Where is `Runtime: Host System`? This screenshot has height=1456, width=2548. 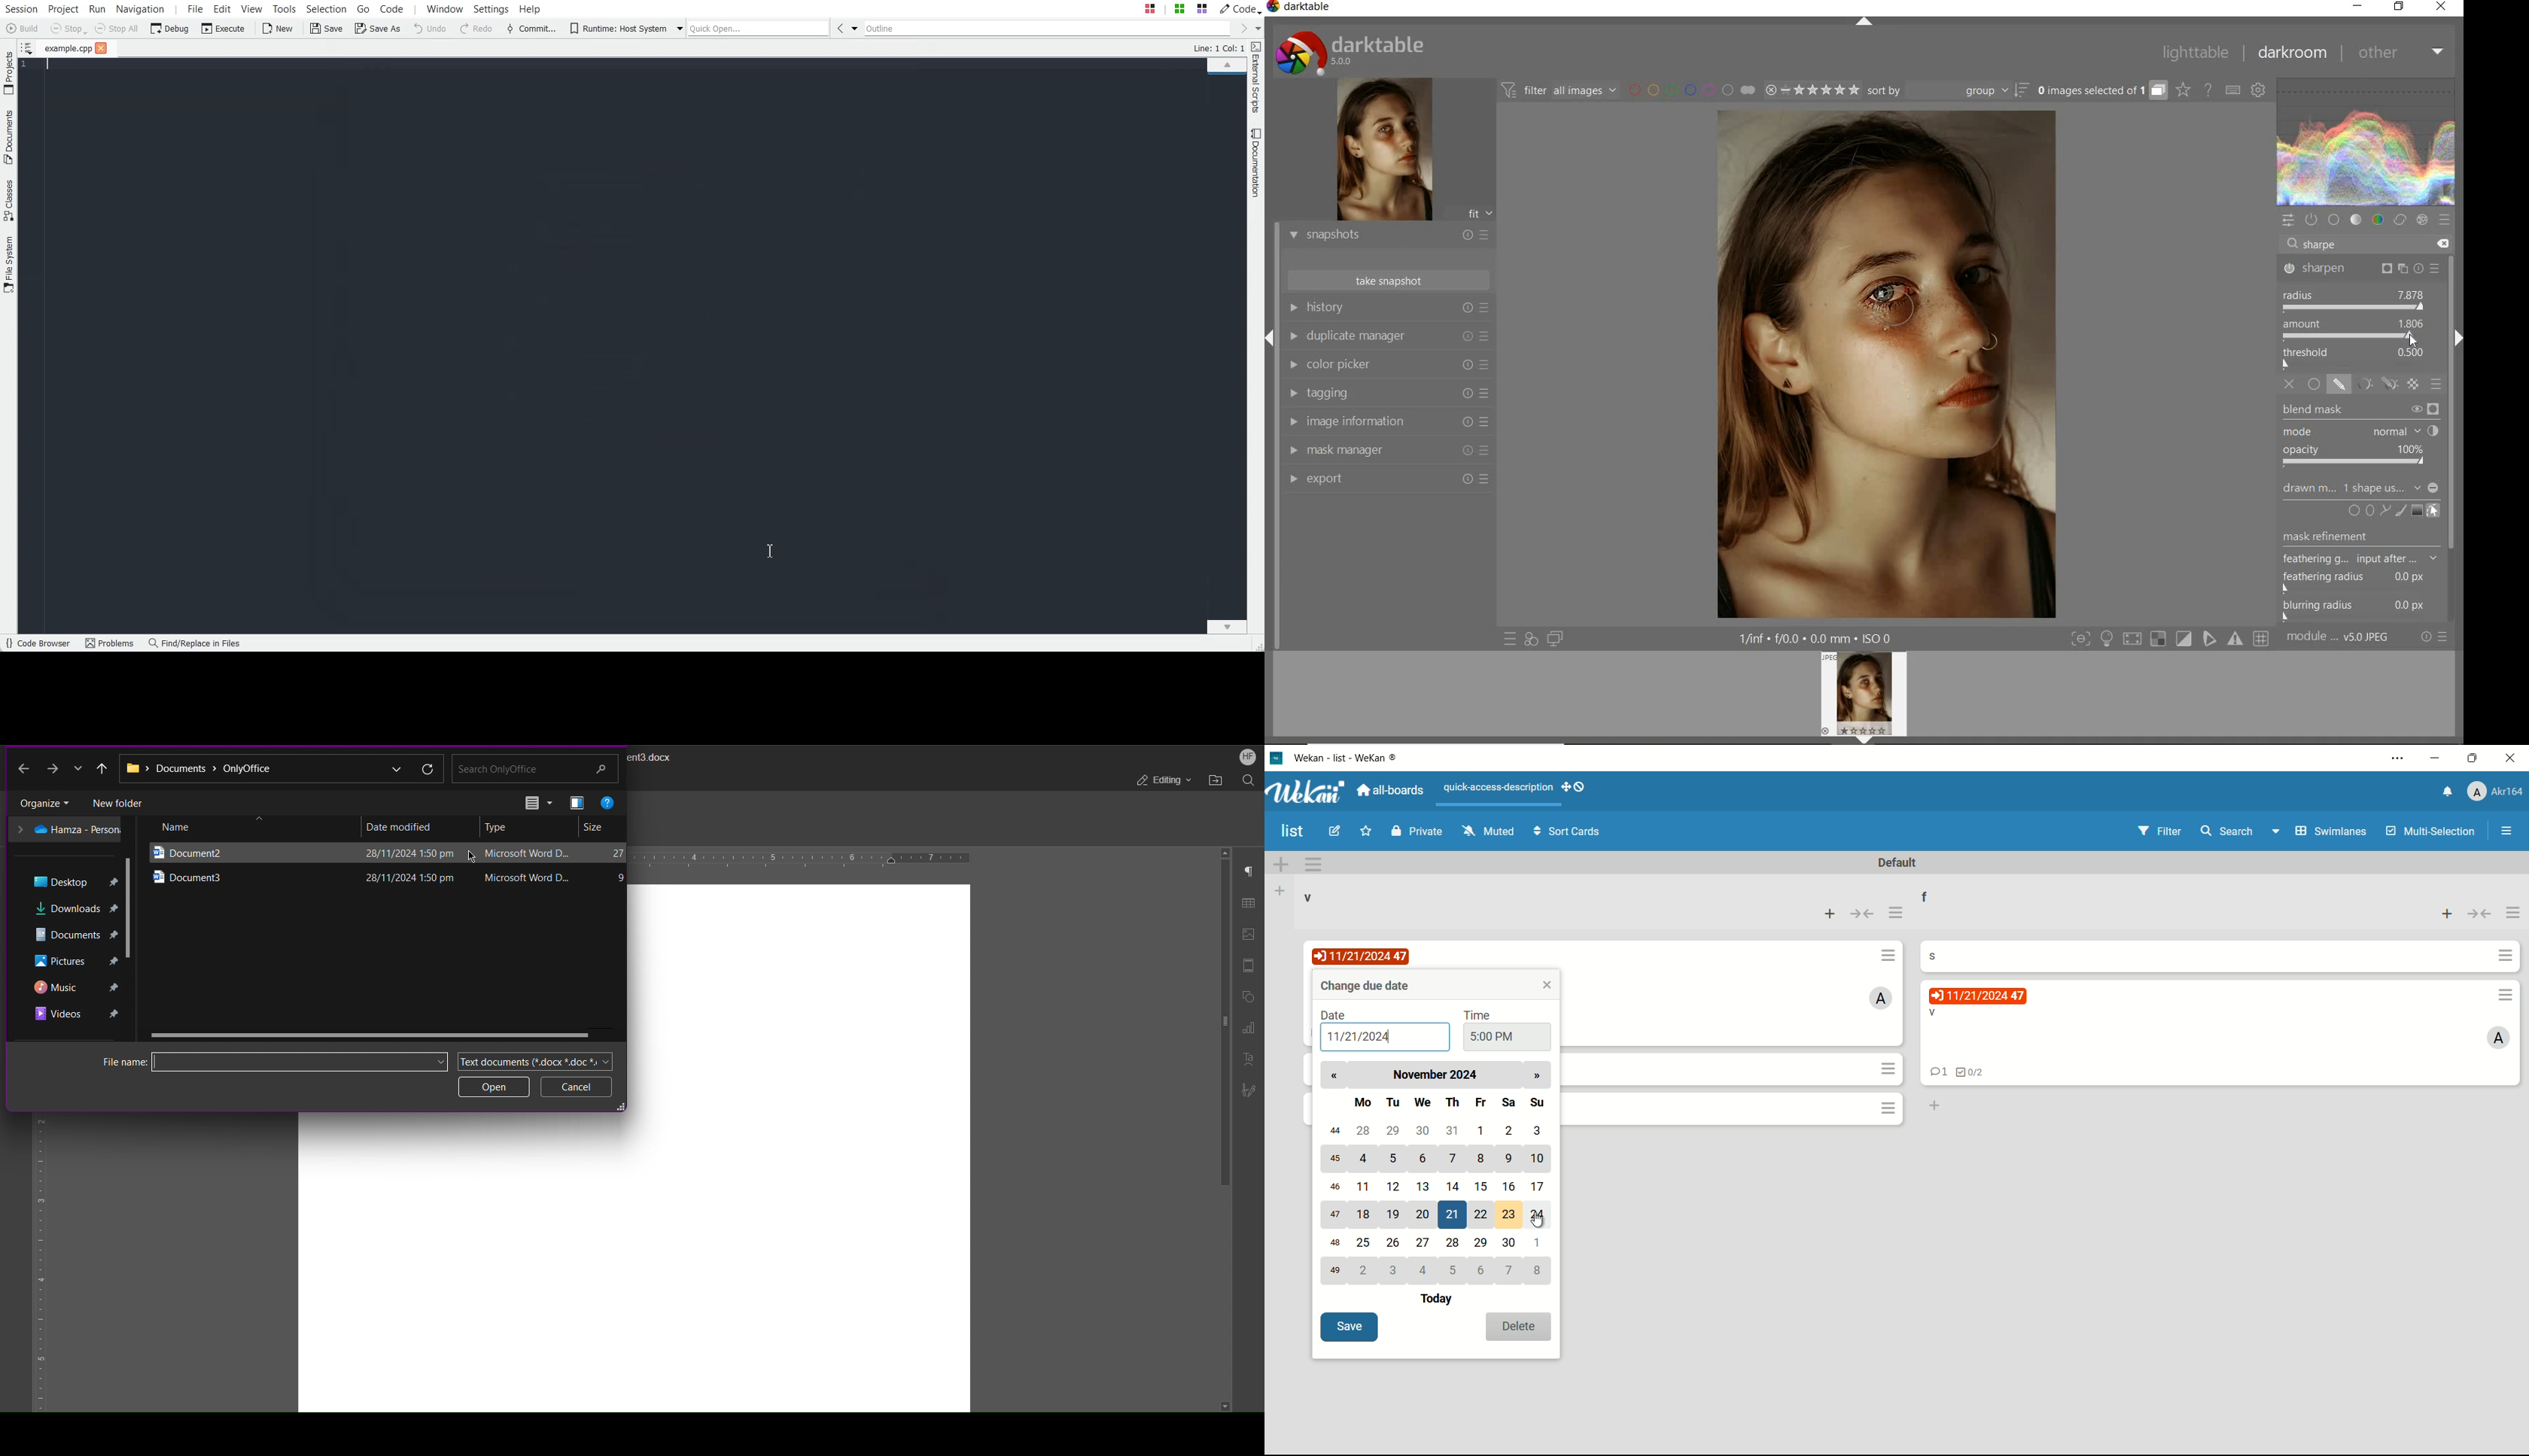 Runtime: Host System is located at coordinates (614, 28).